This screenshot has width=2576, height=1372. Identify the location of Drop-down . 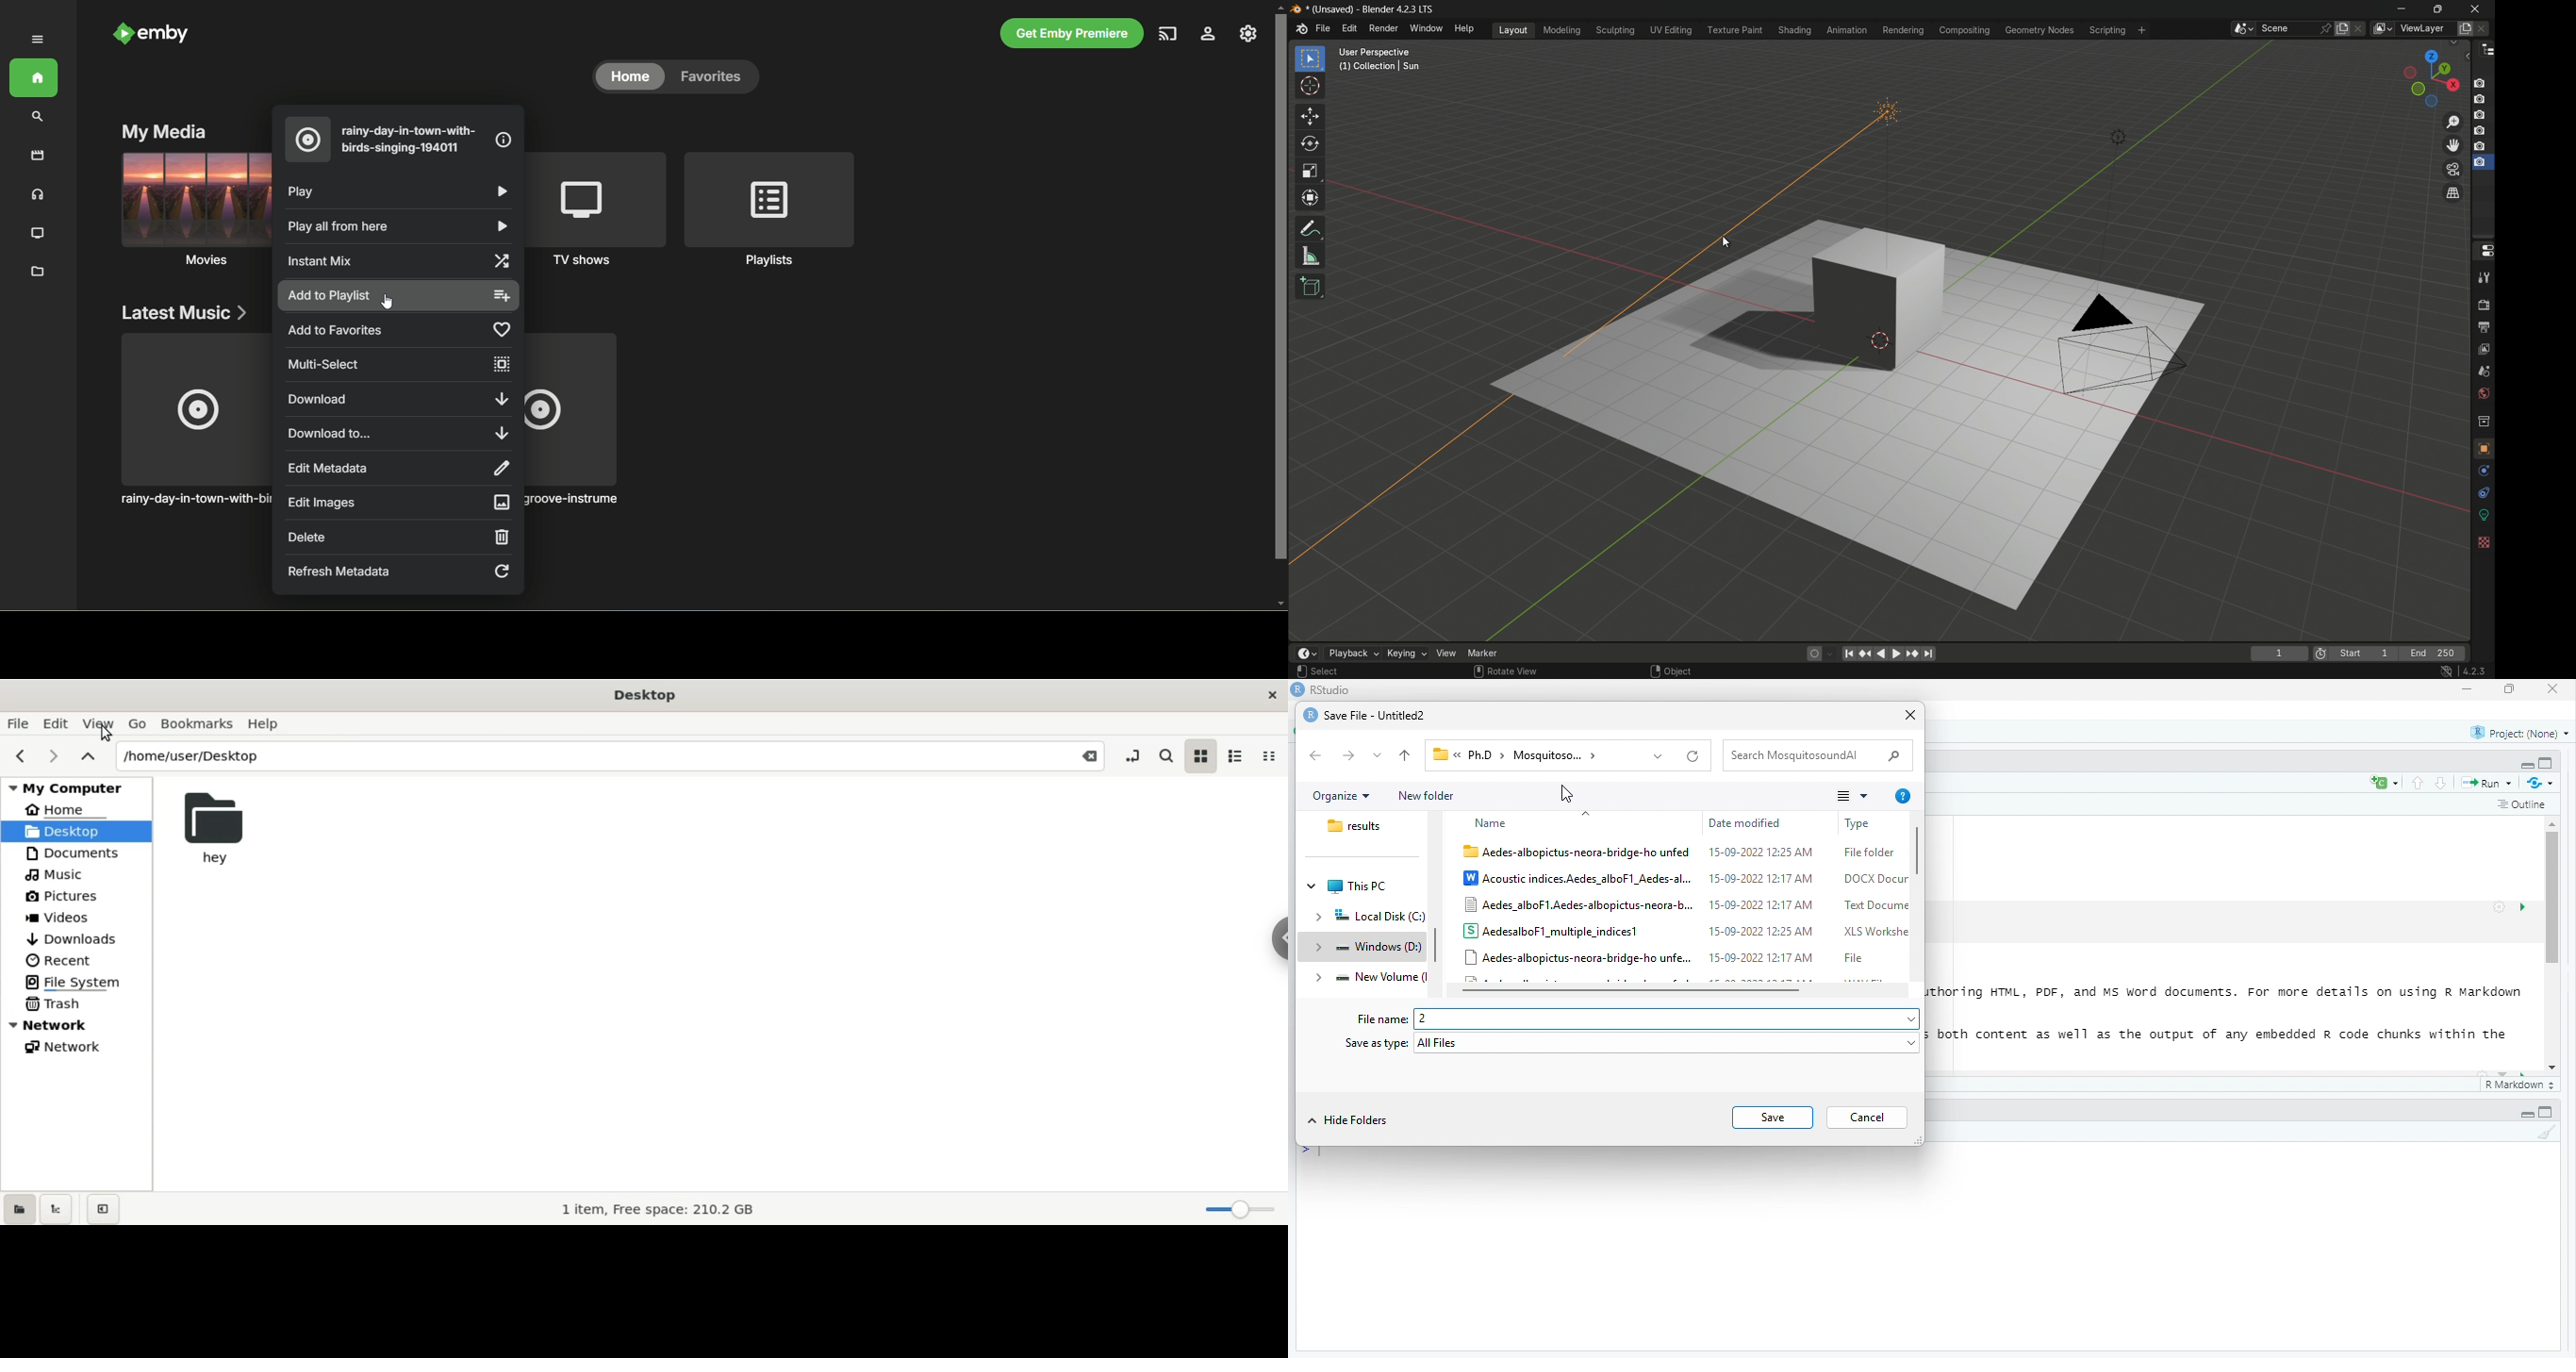
(1913, 1044).